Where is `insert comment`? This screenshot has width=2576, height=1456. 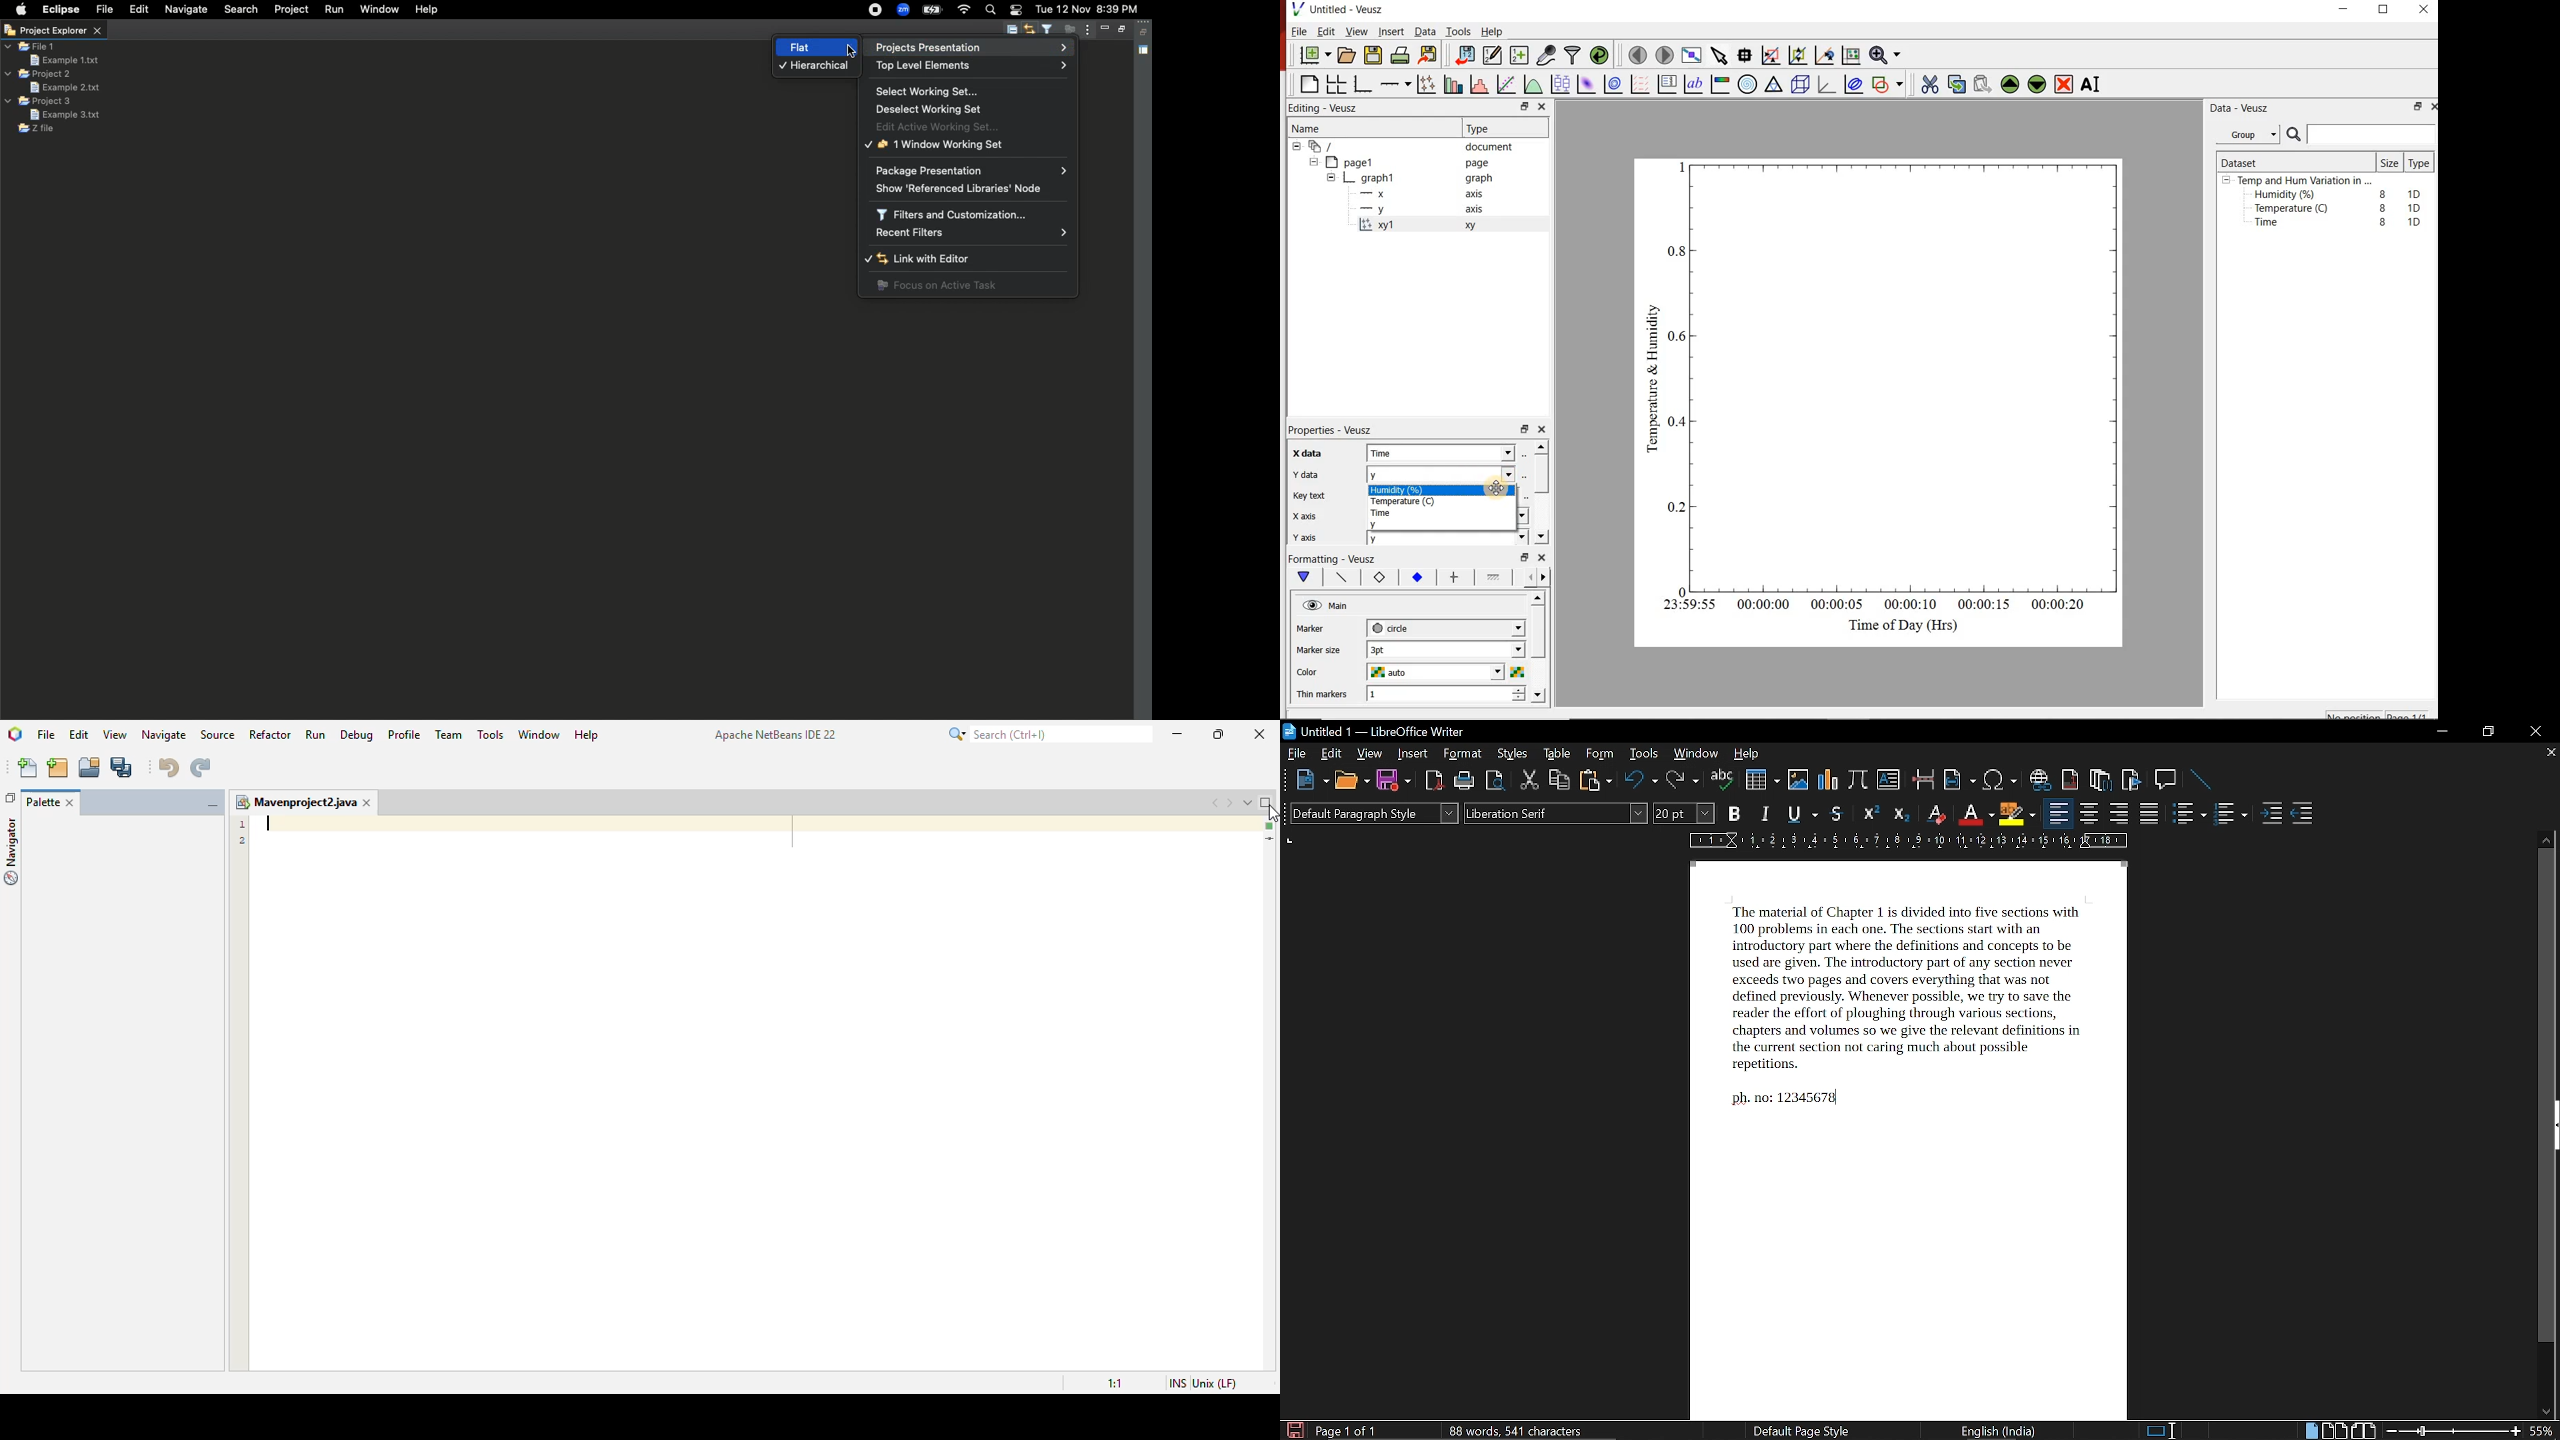 insert comment is located at coordinates (2165, 779).